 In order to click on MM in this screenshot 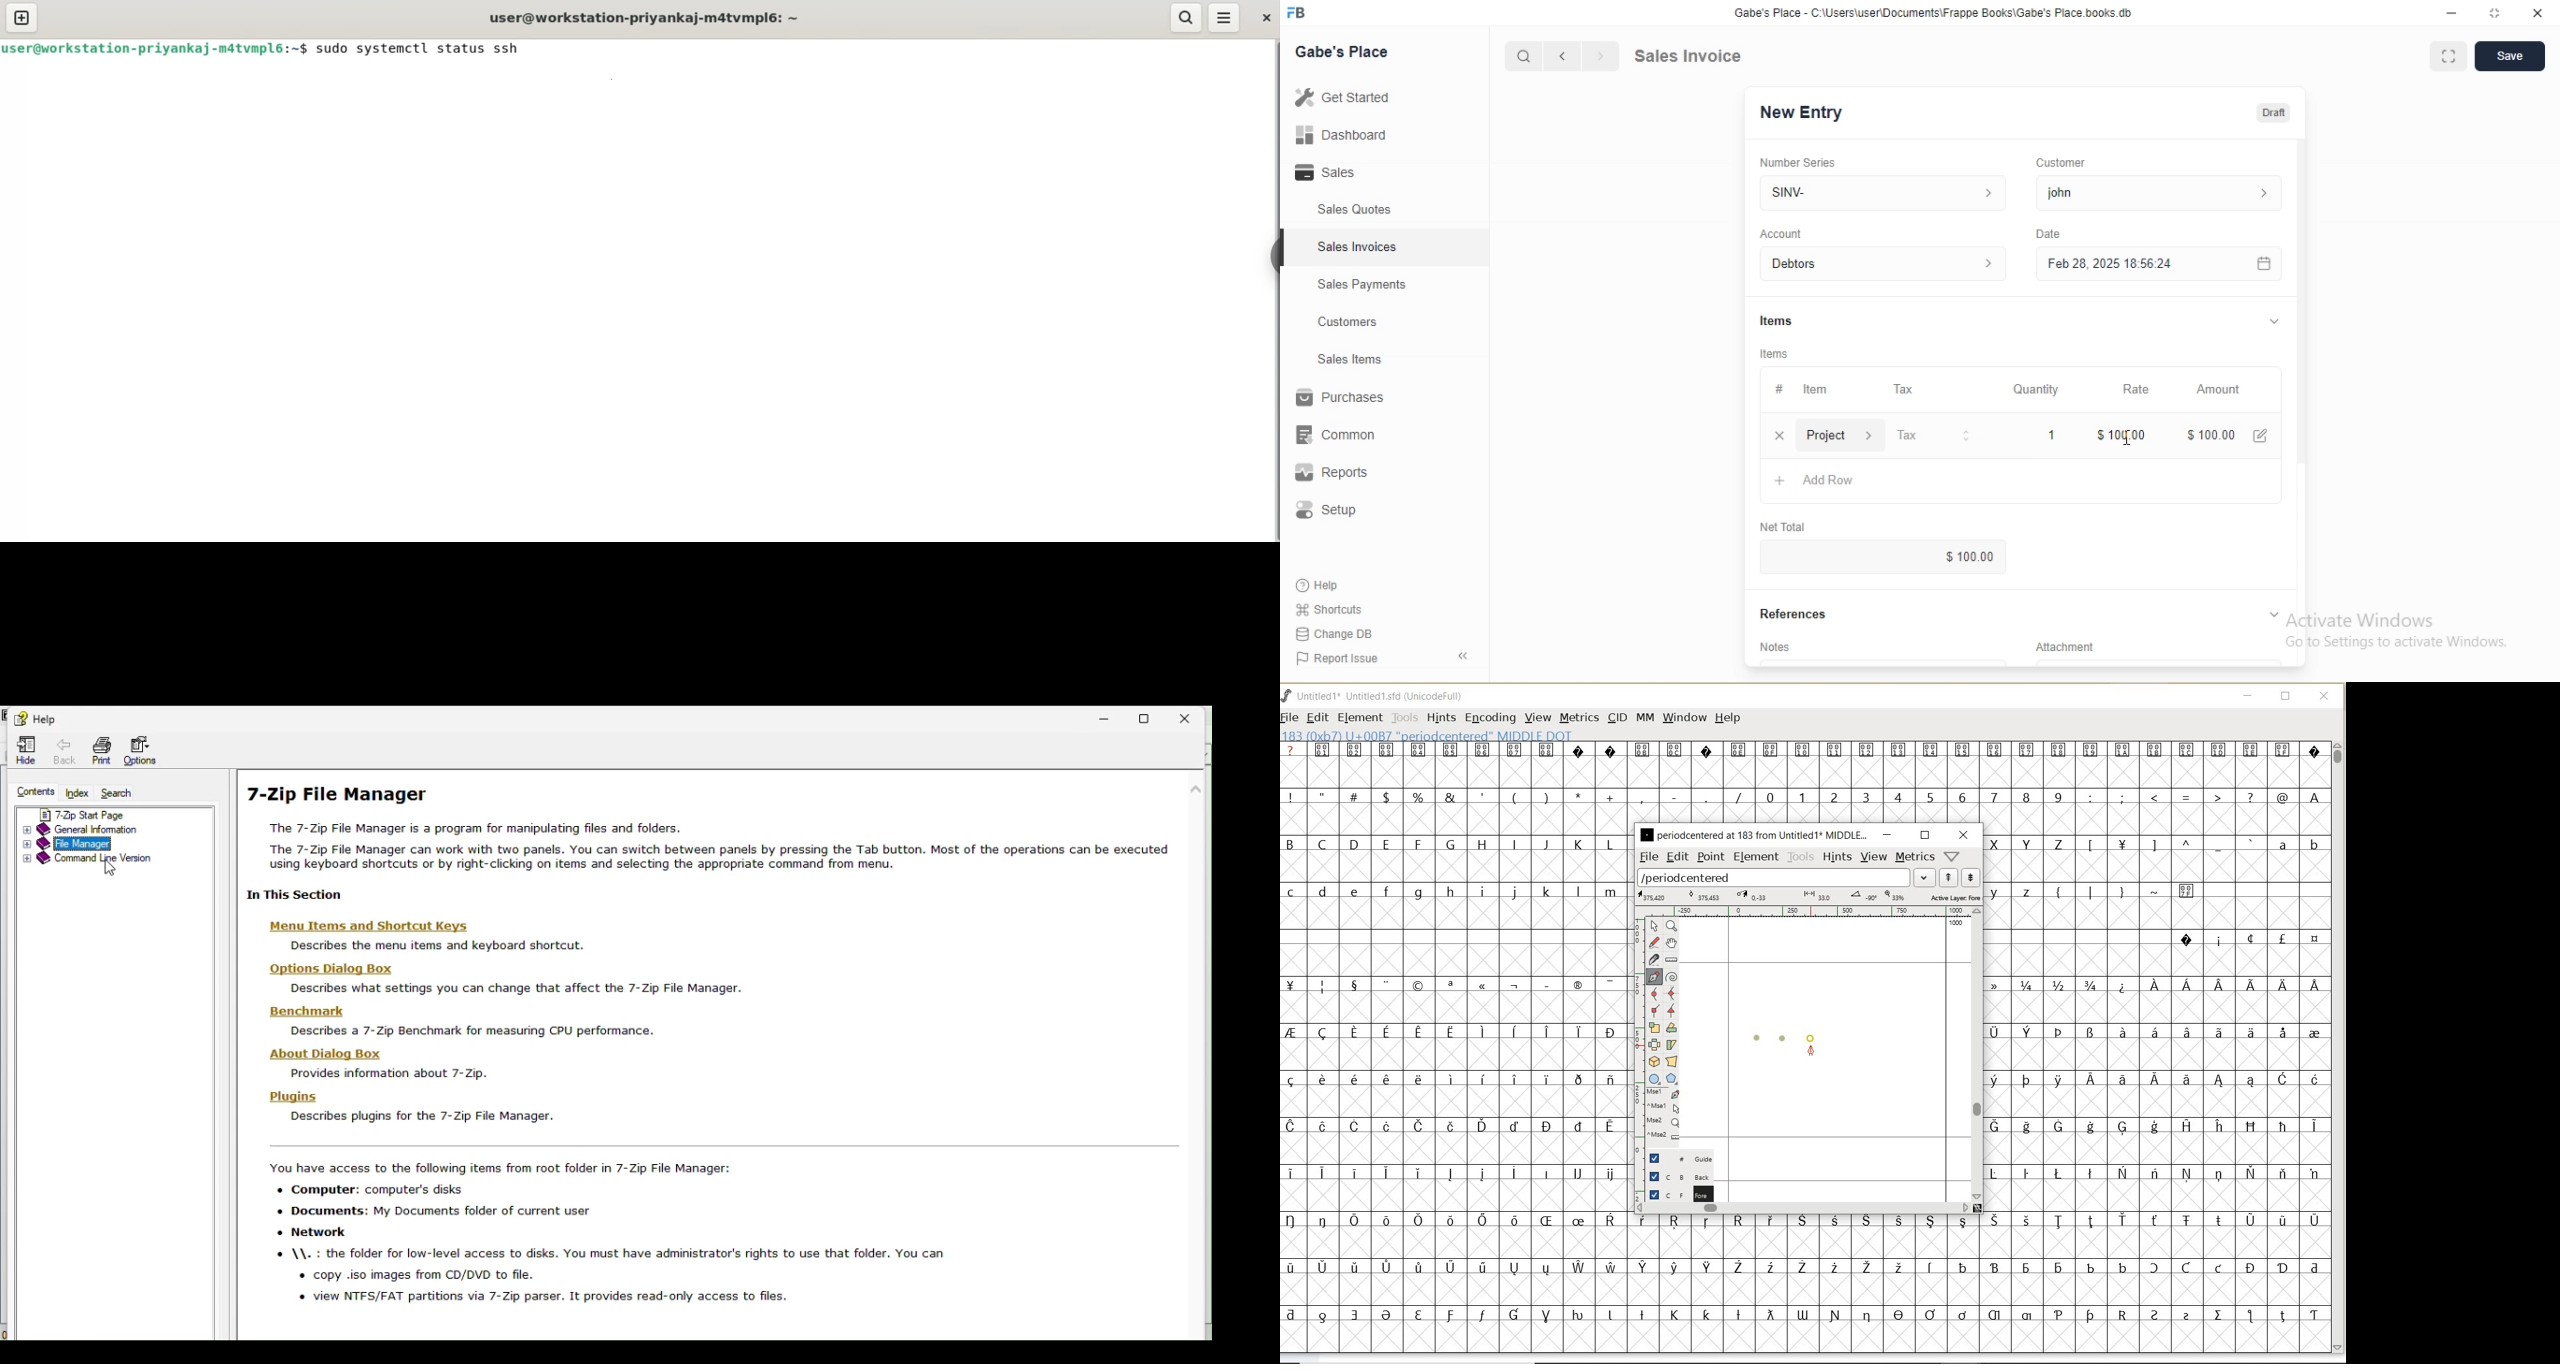, I will do `click(1645, 718)`.